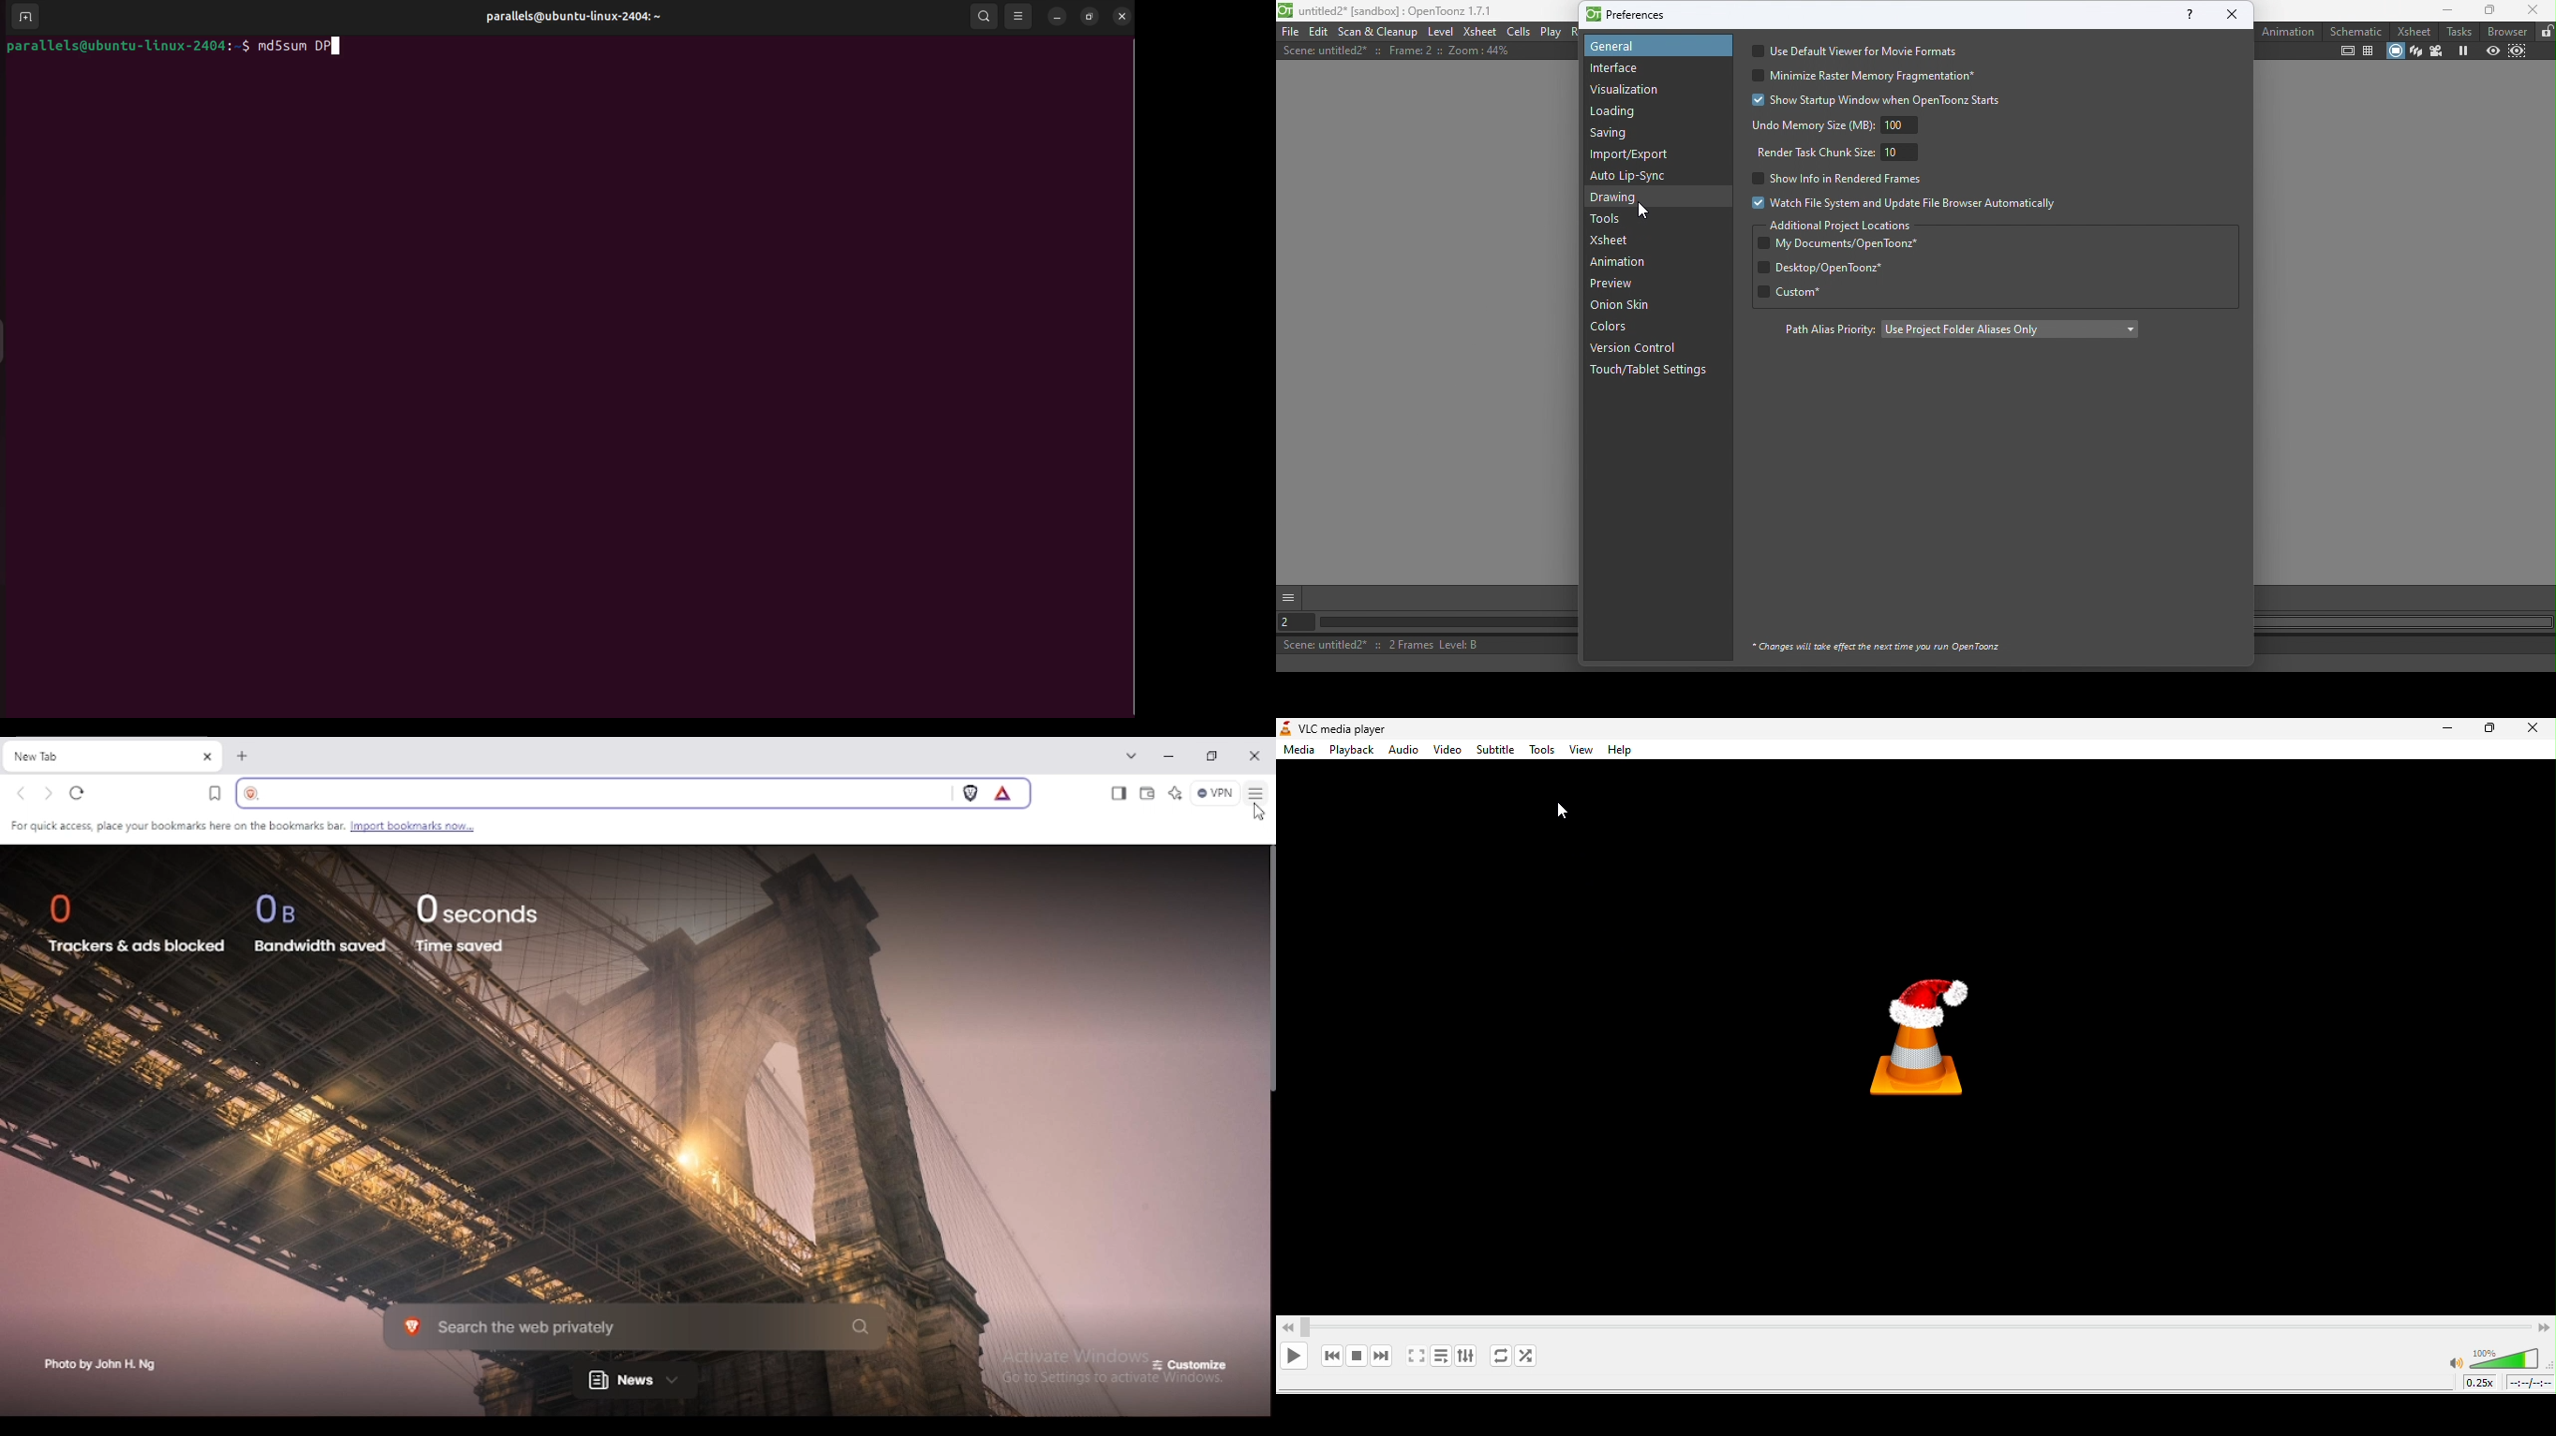 The image size is (2576, 1456). Describe the element at coordinates (2437, 11) in the screenshot. I see `Minimize` at that location.